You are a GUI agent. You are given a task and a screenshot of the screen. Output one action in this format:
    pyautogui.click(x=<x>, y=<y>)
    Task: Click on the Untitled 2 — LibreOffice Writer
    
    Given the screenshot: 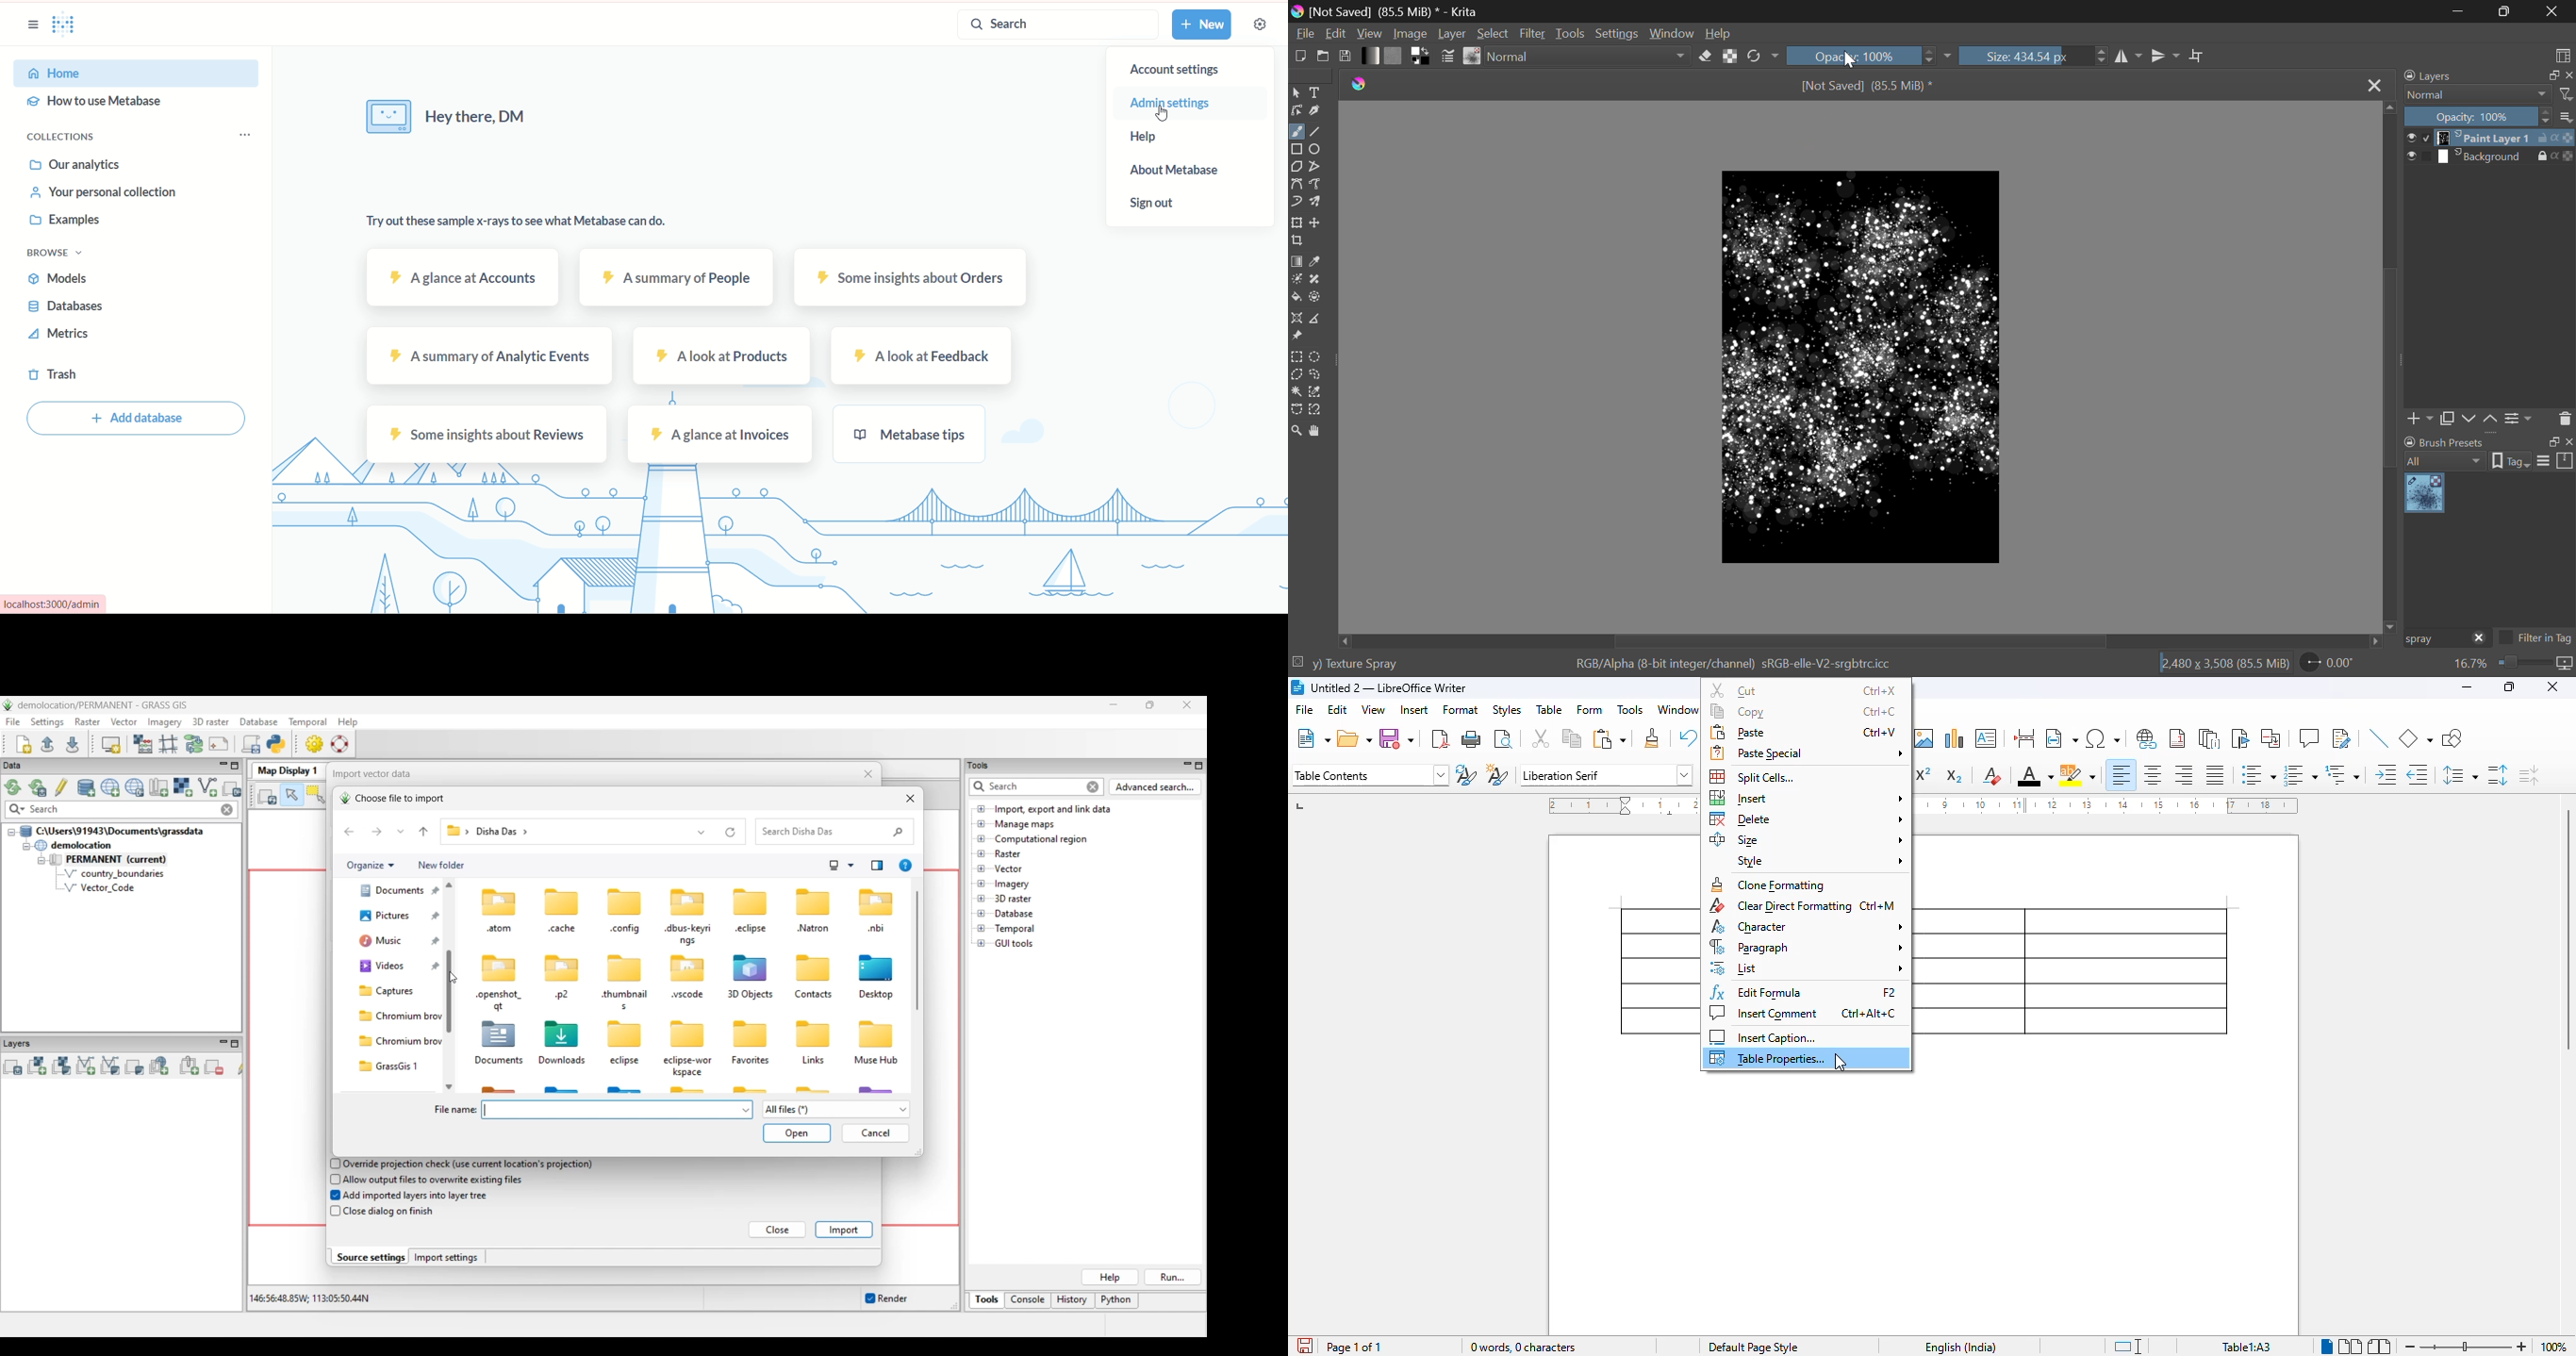 What is the action you would take?
    pyautogui.click(x=1413, y=687)
    